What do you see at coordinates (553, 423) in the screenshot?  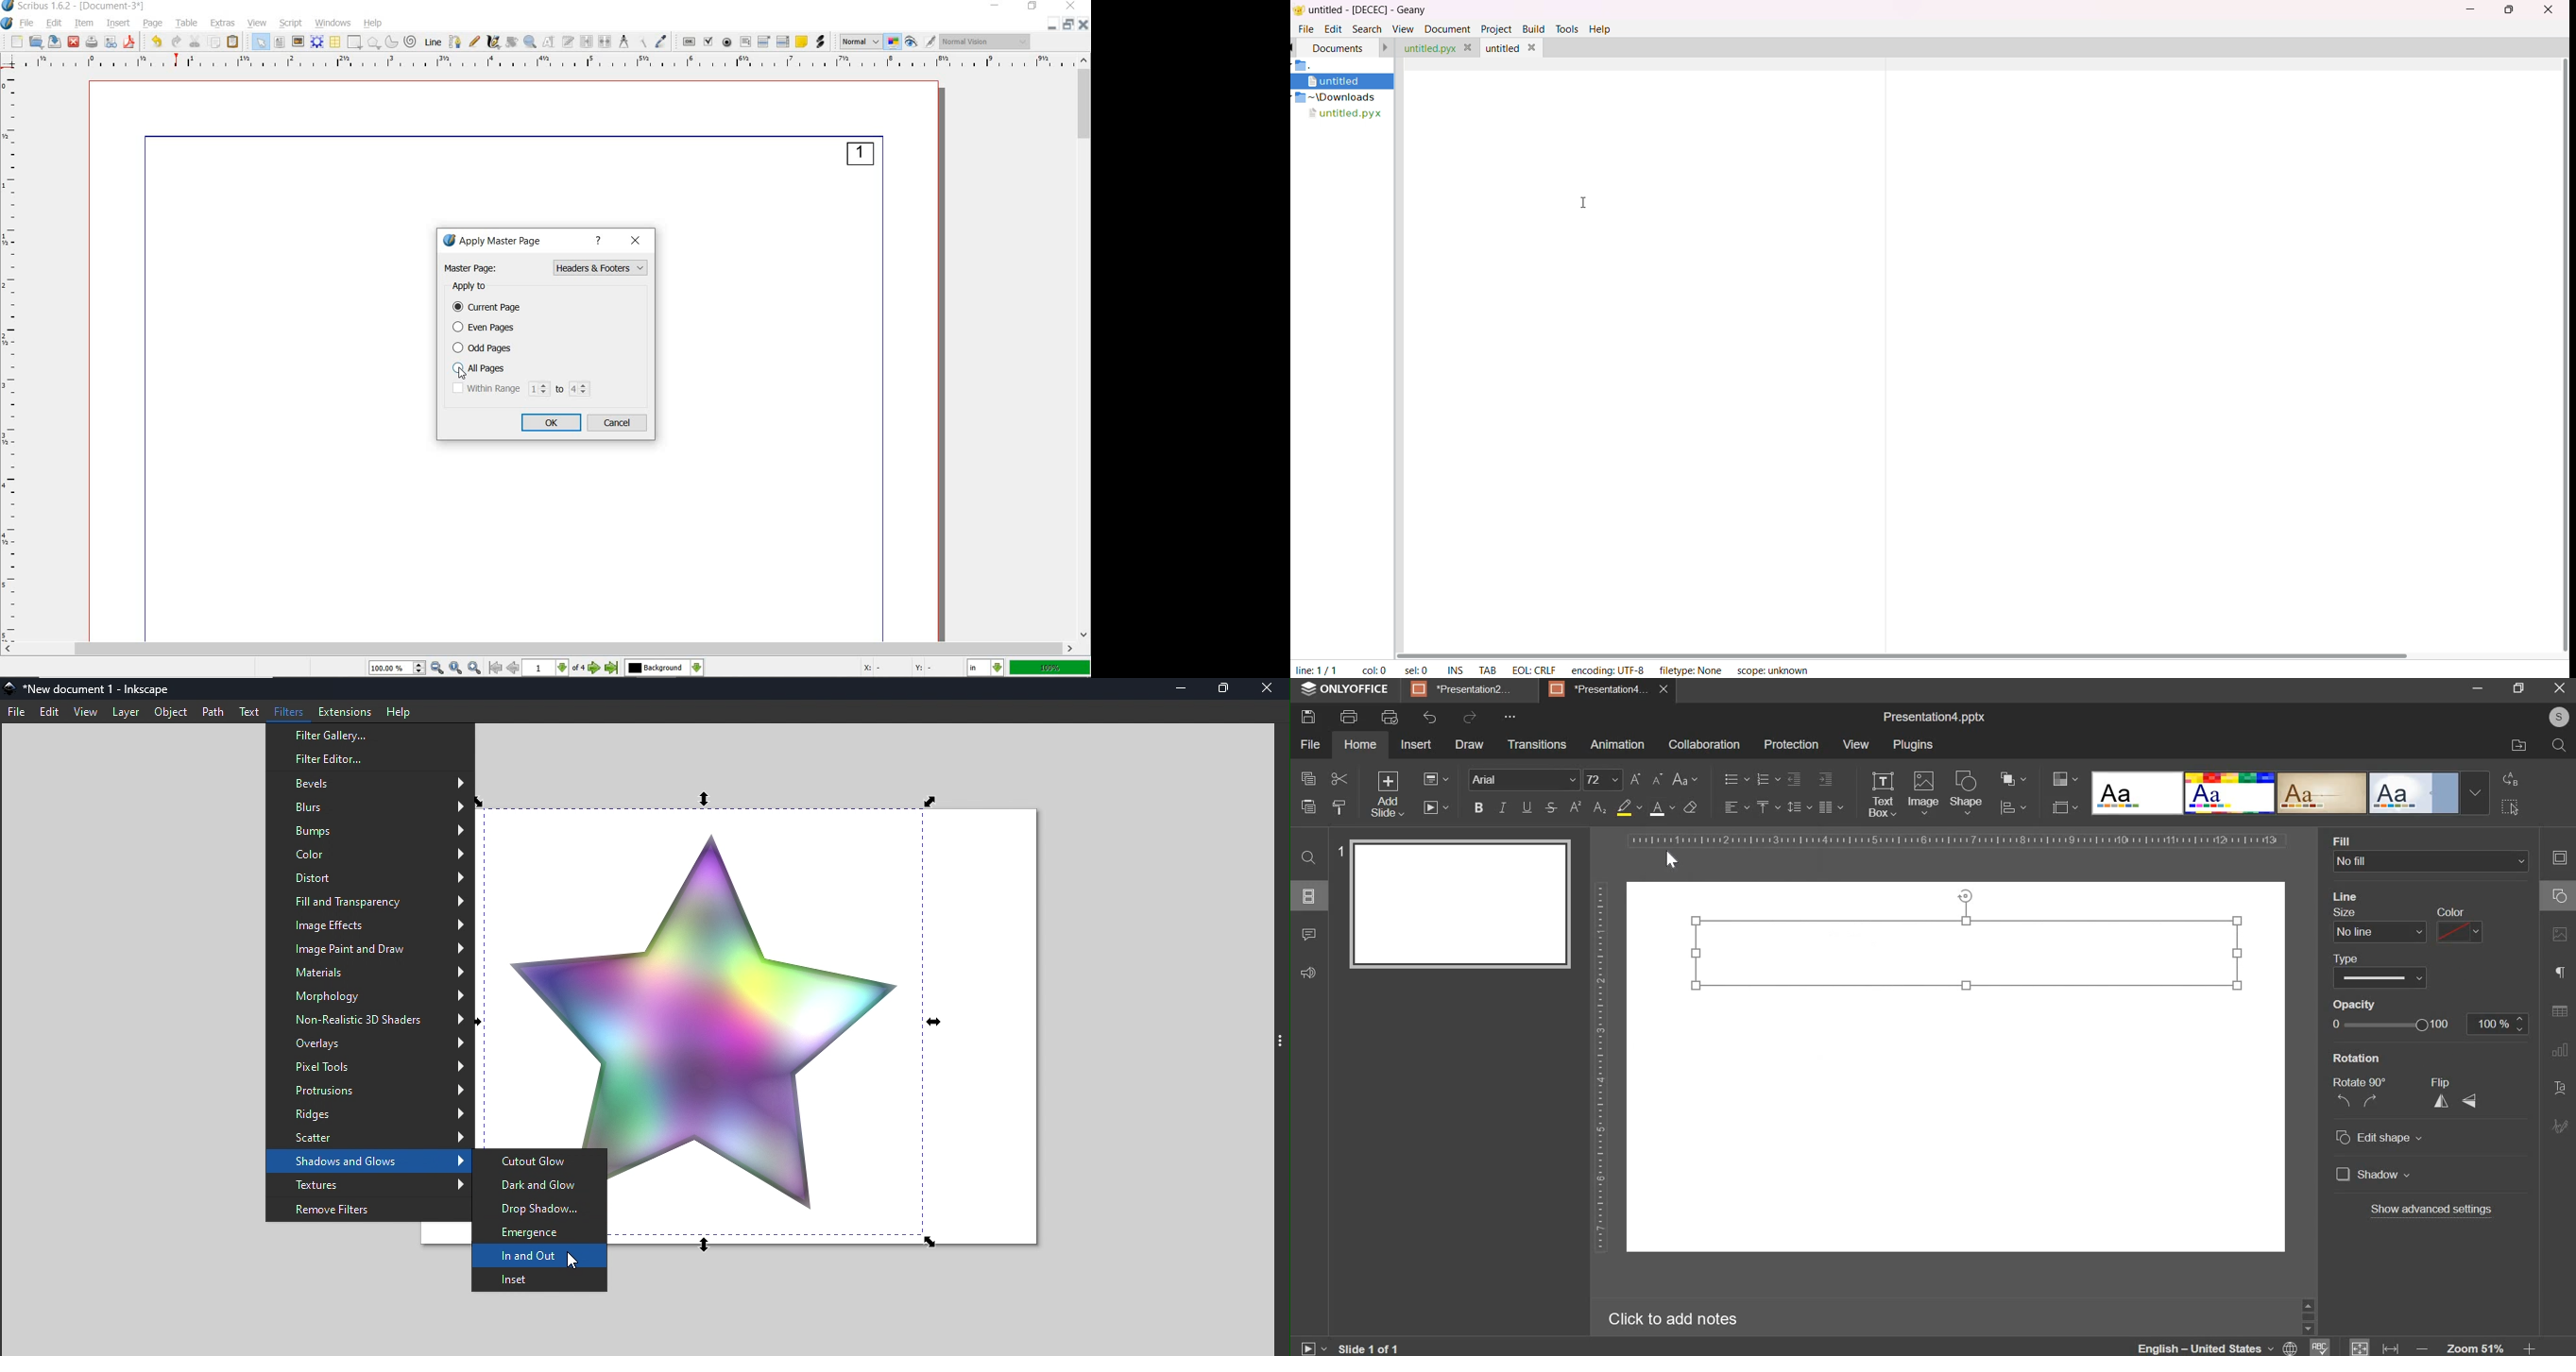 I see `ok` at bounding box center [553, 423].